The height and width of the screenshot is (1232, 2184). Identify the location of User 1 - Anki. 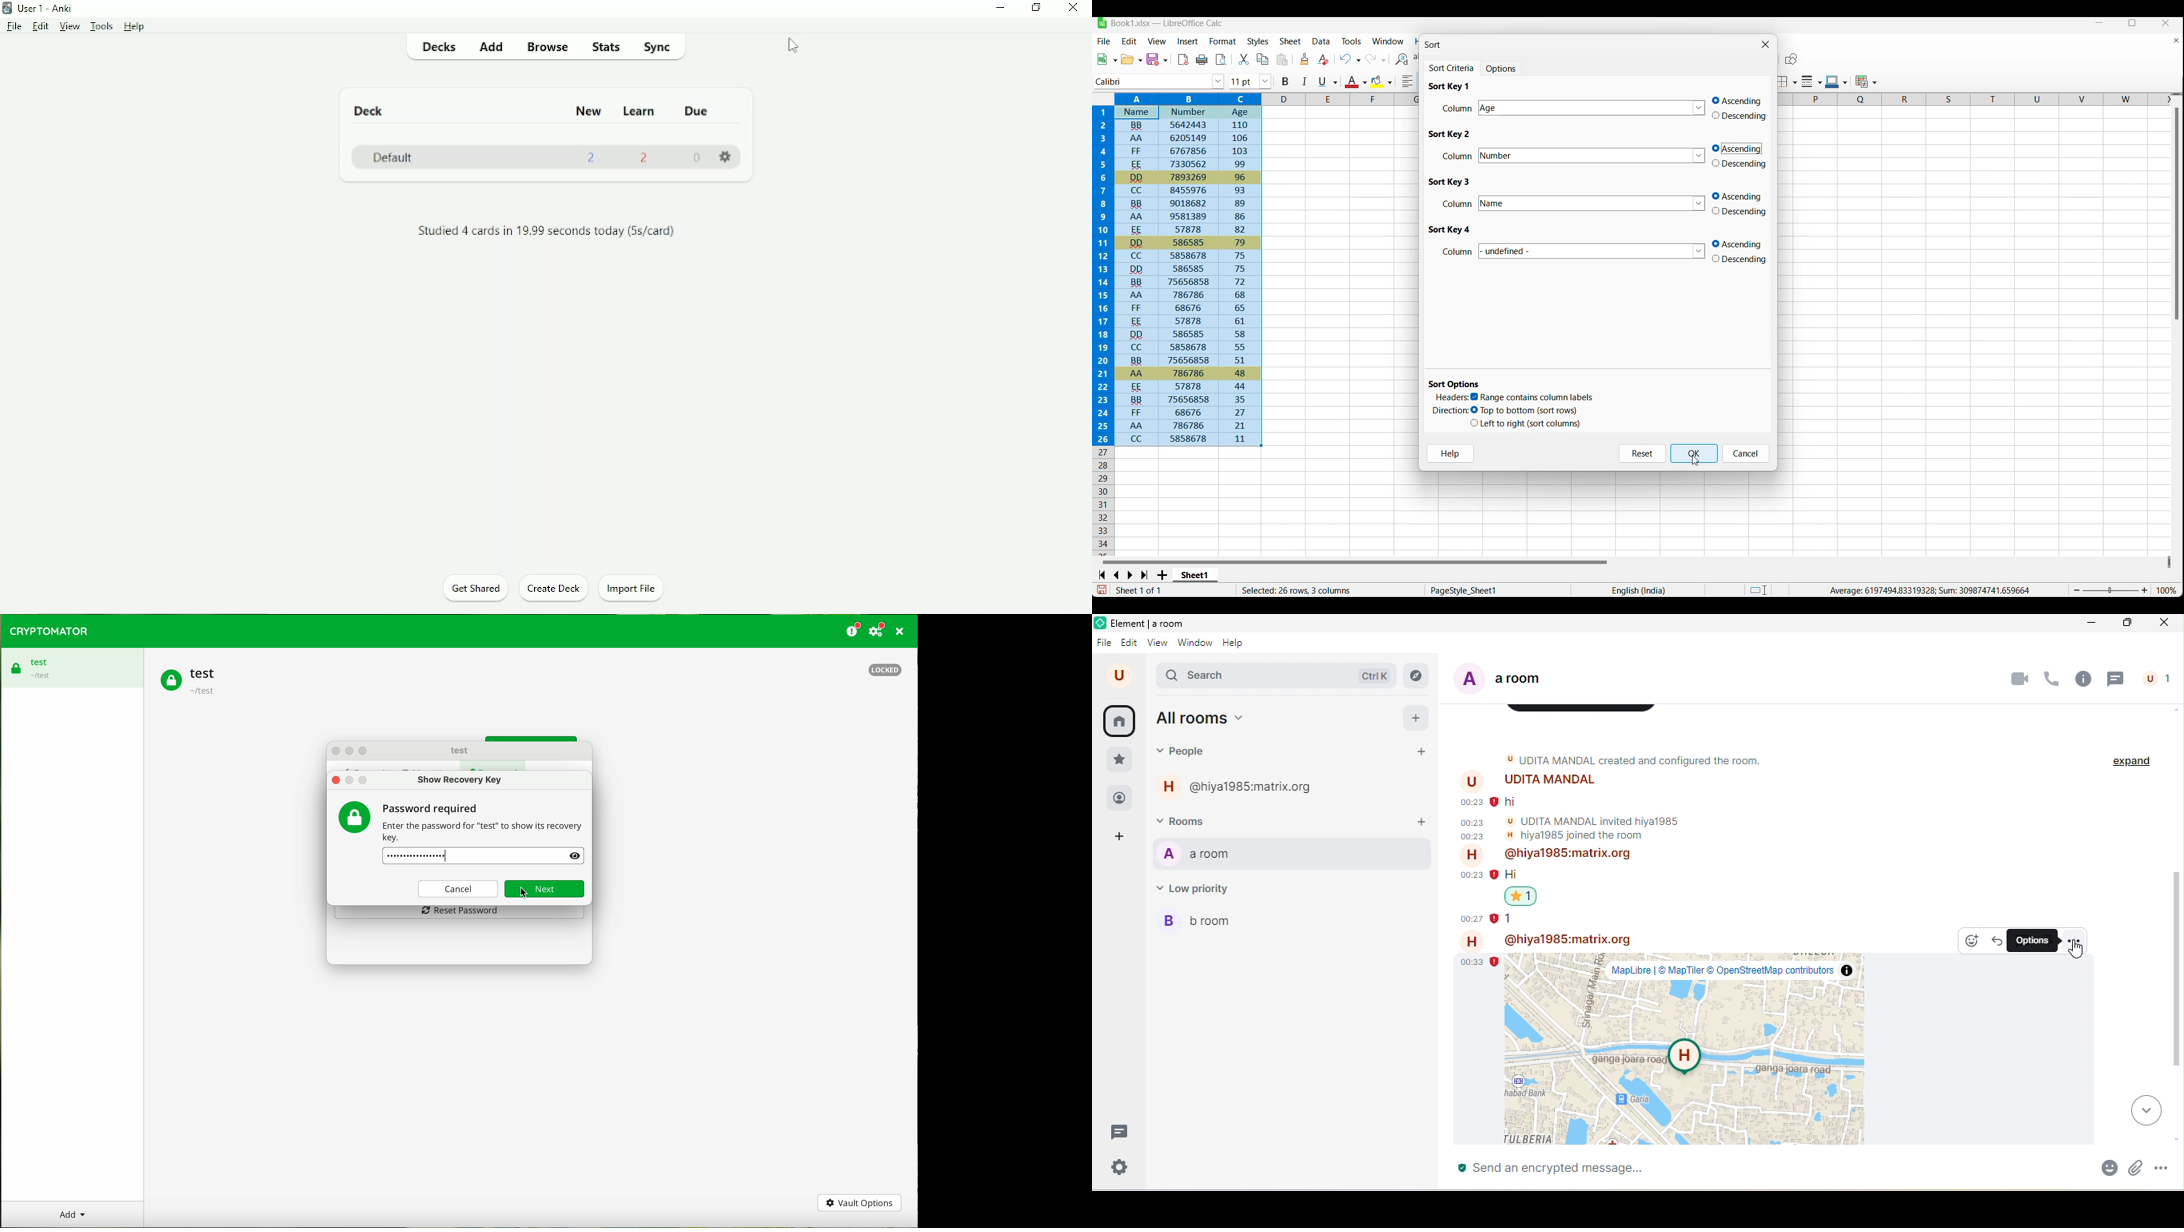
(40, 7).